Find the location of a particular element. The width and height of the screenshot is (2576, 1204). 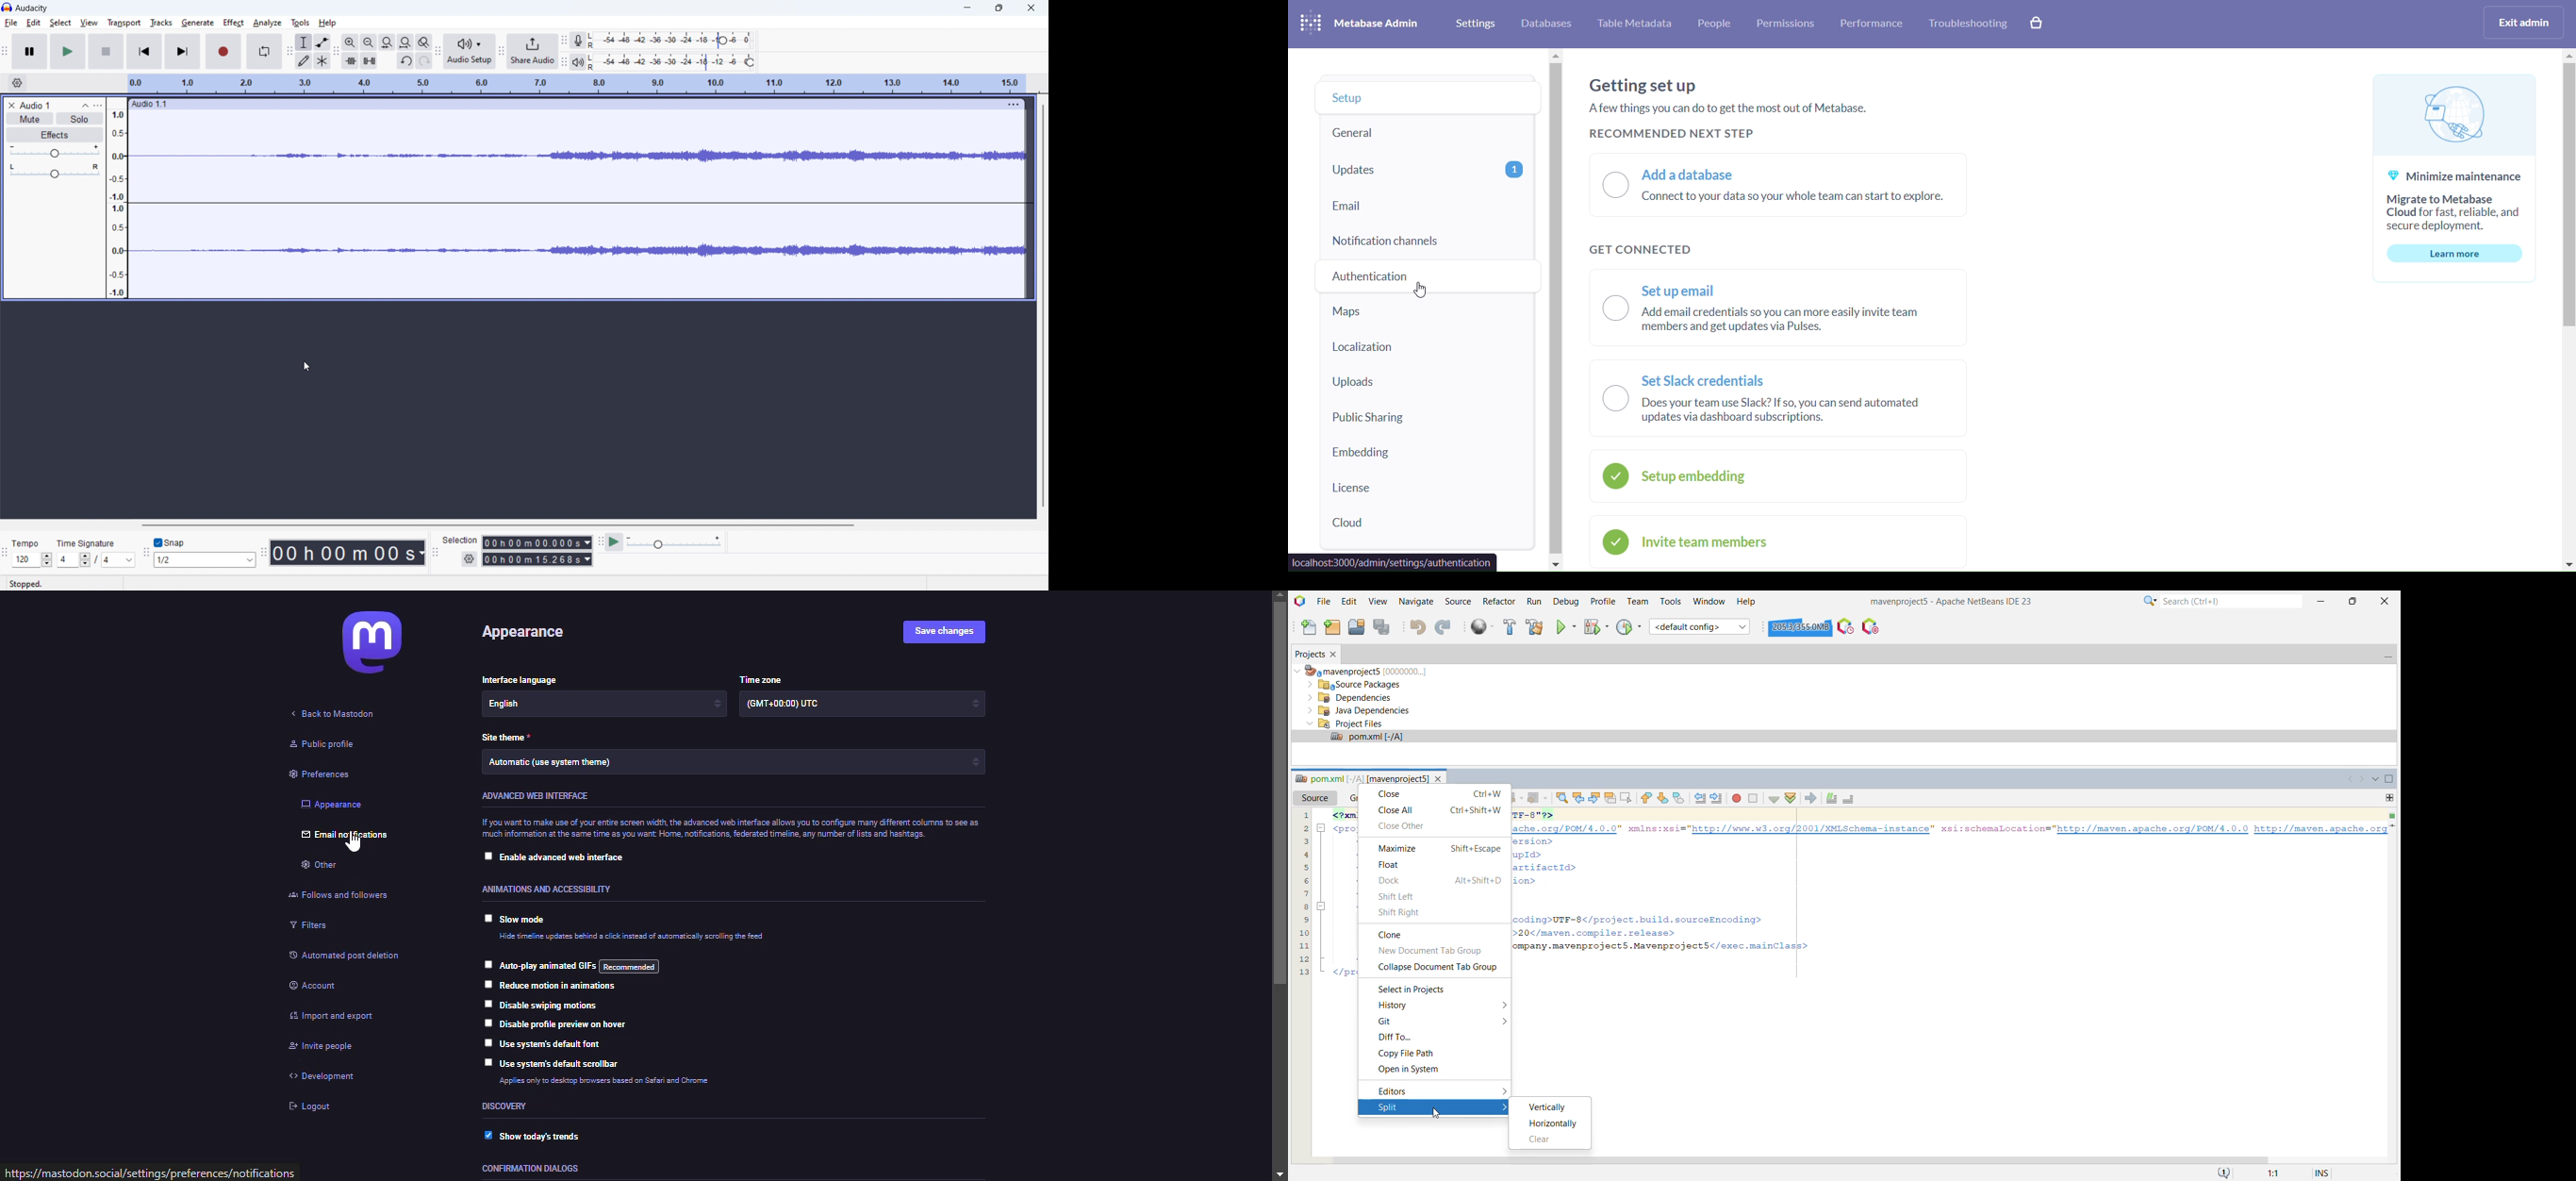

close is located at coordinates (1031, 7).